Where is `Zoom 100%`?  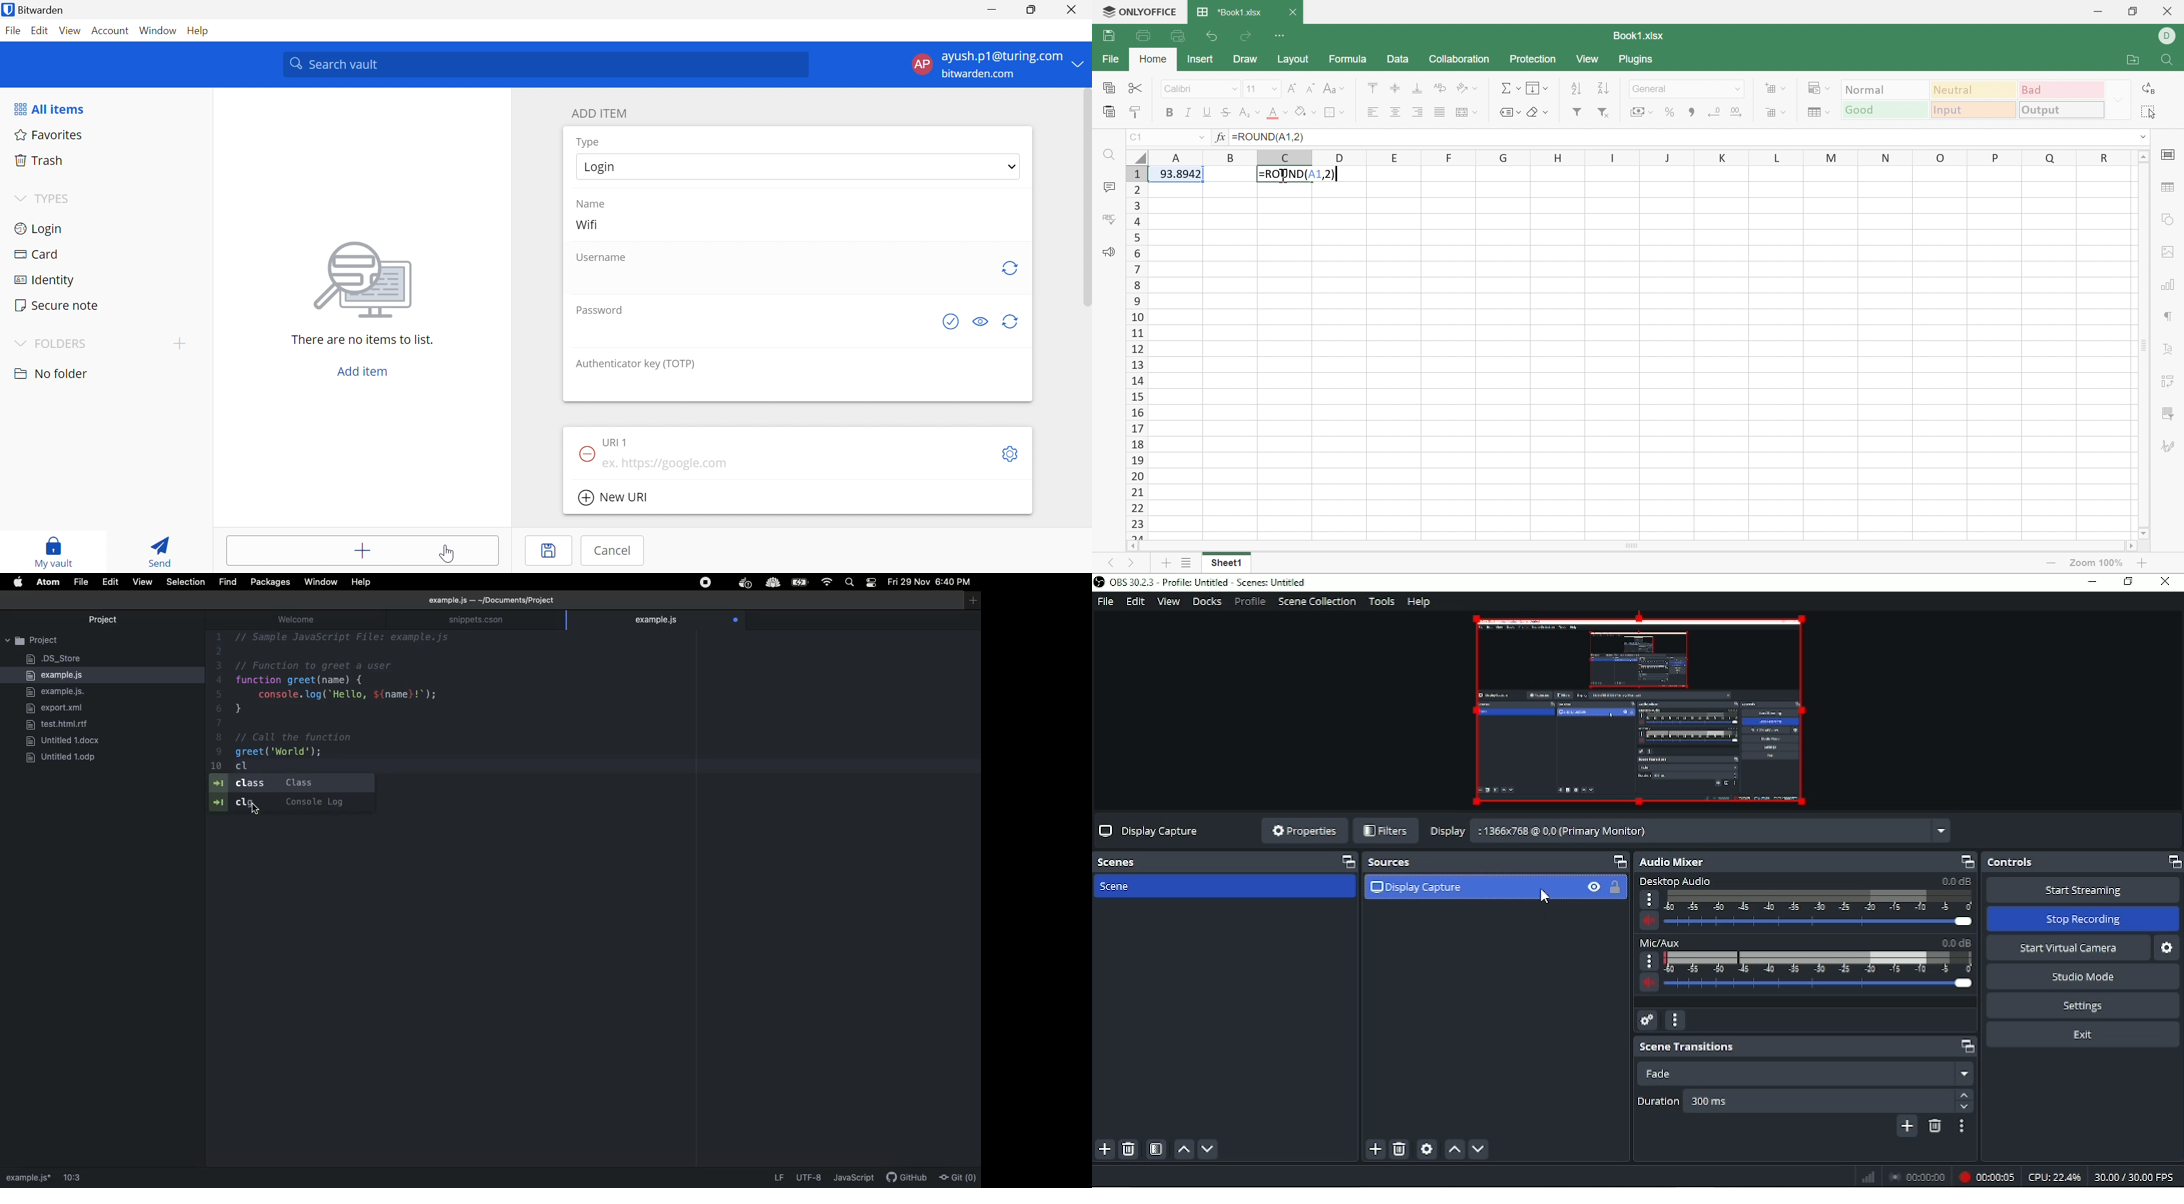
Zoom 100% is located at coordinates (2094, 565).